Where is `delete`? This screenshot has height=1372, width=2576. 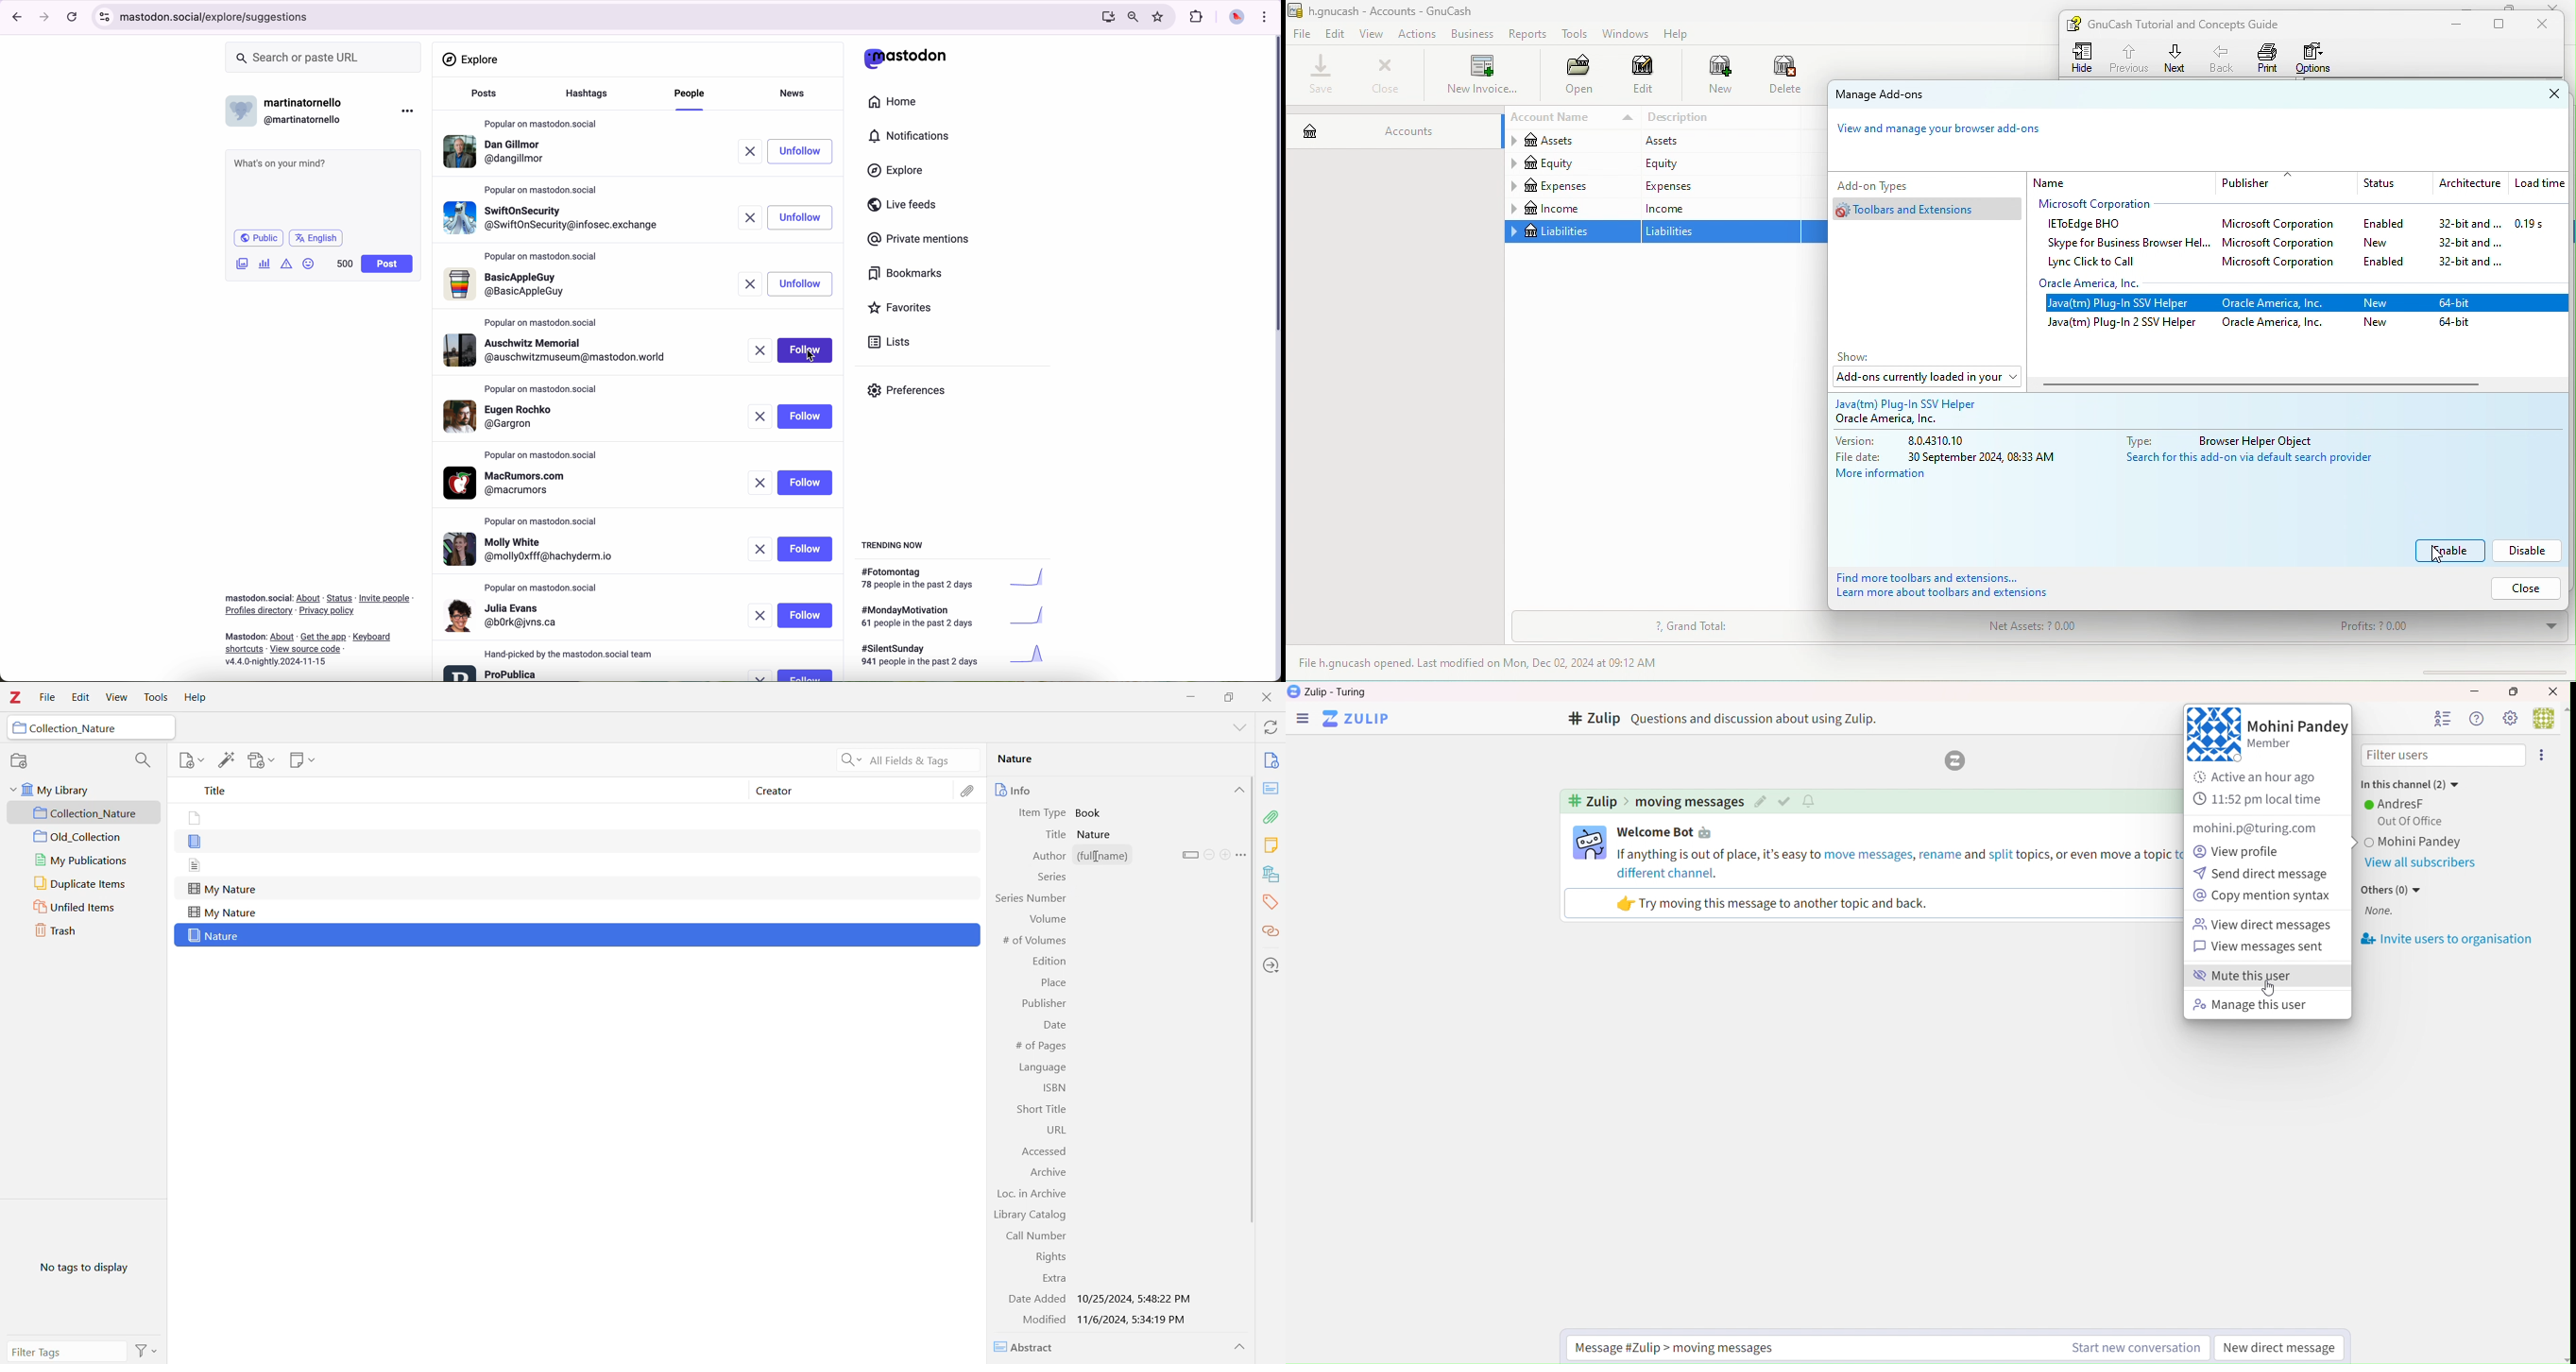 delete is located at coordinates (1787, 77).